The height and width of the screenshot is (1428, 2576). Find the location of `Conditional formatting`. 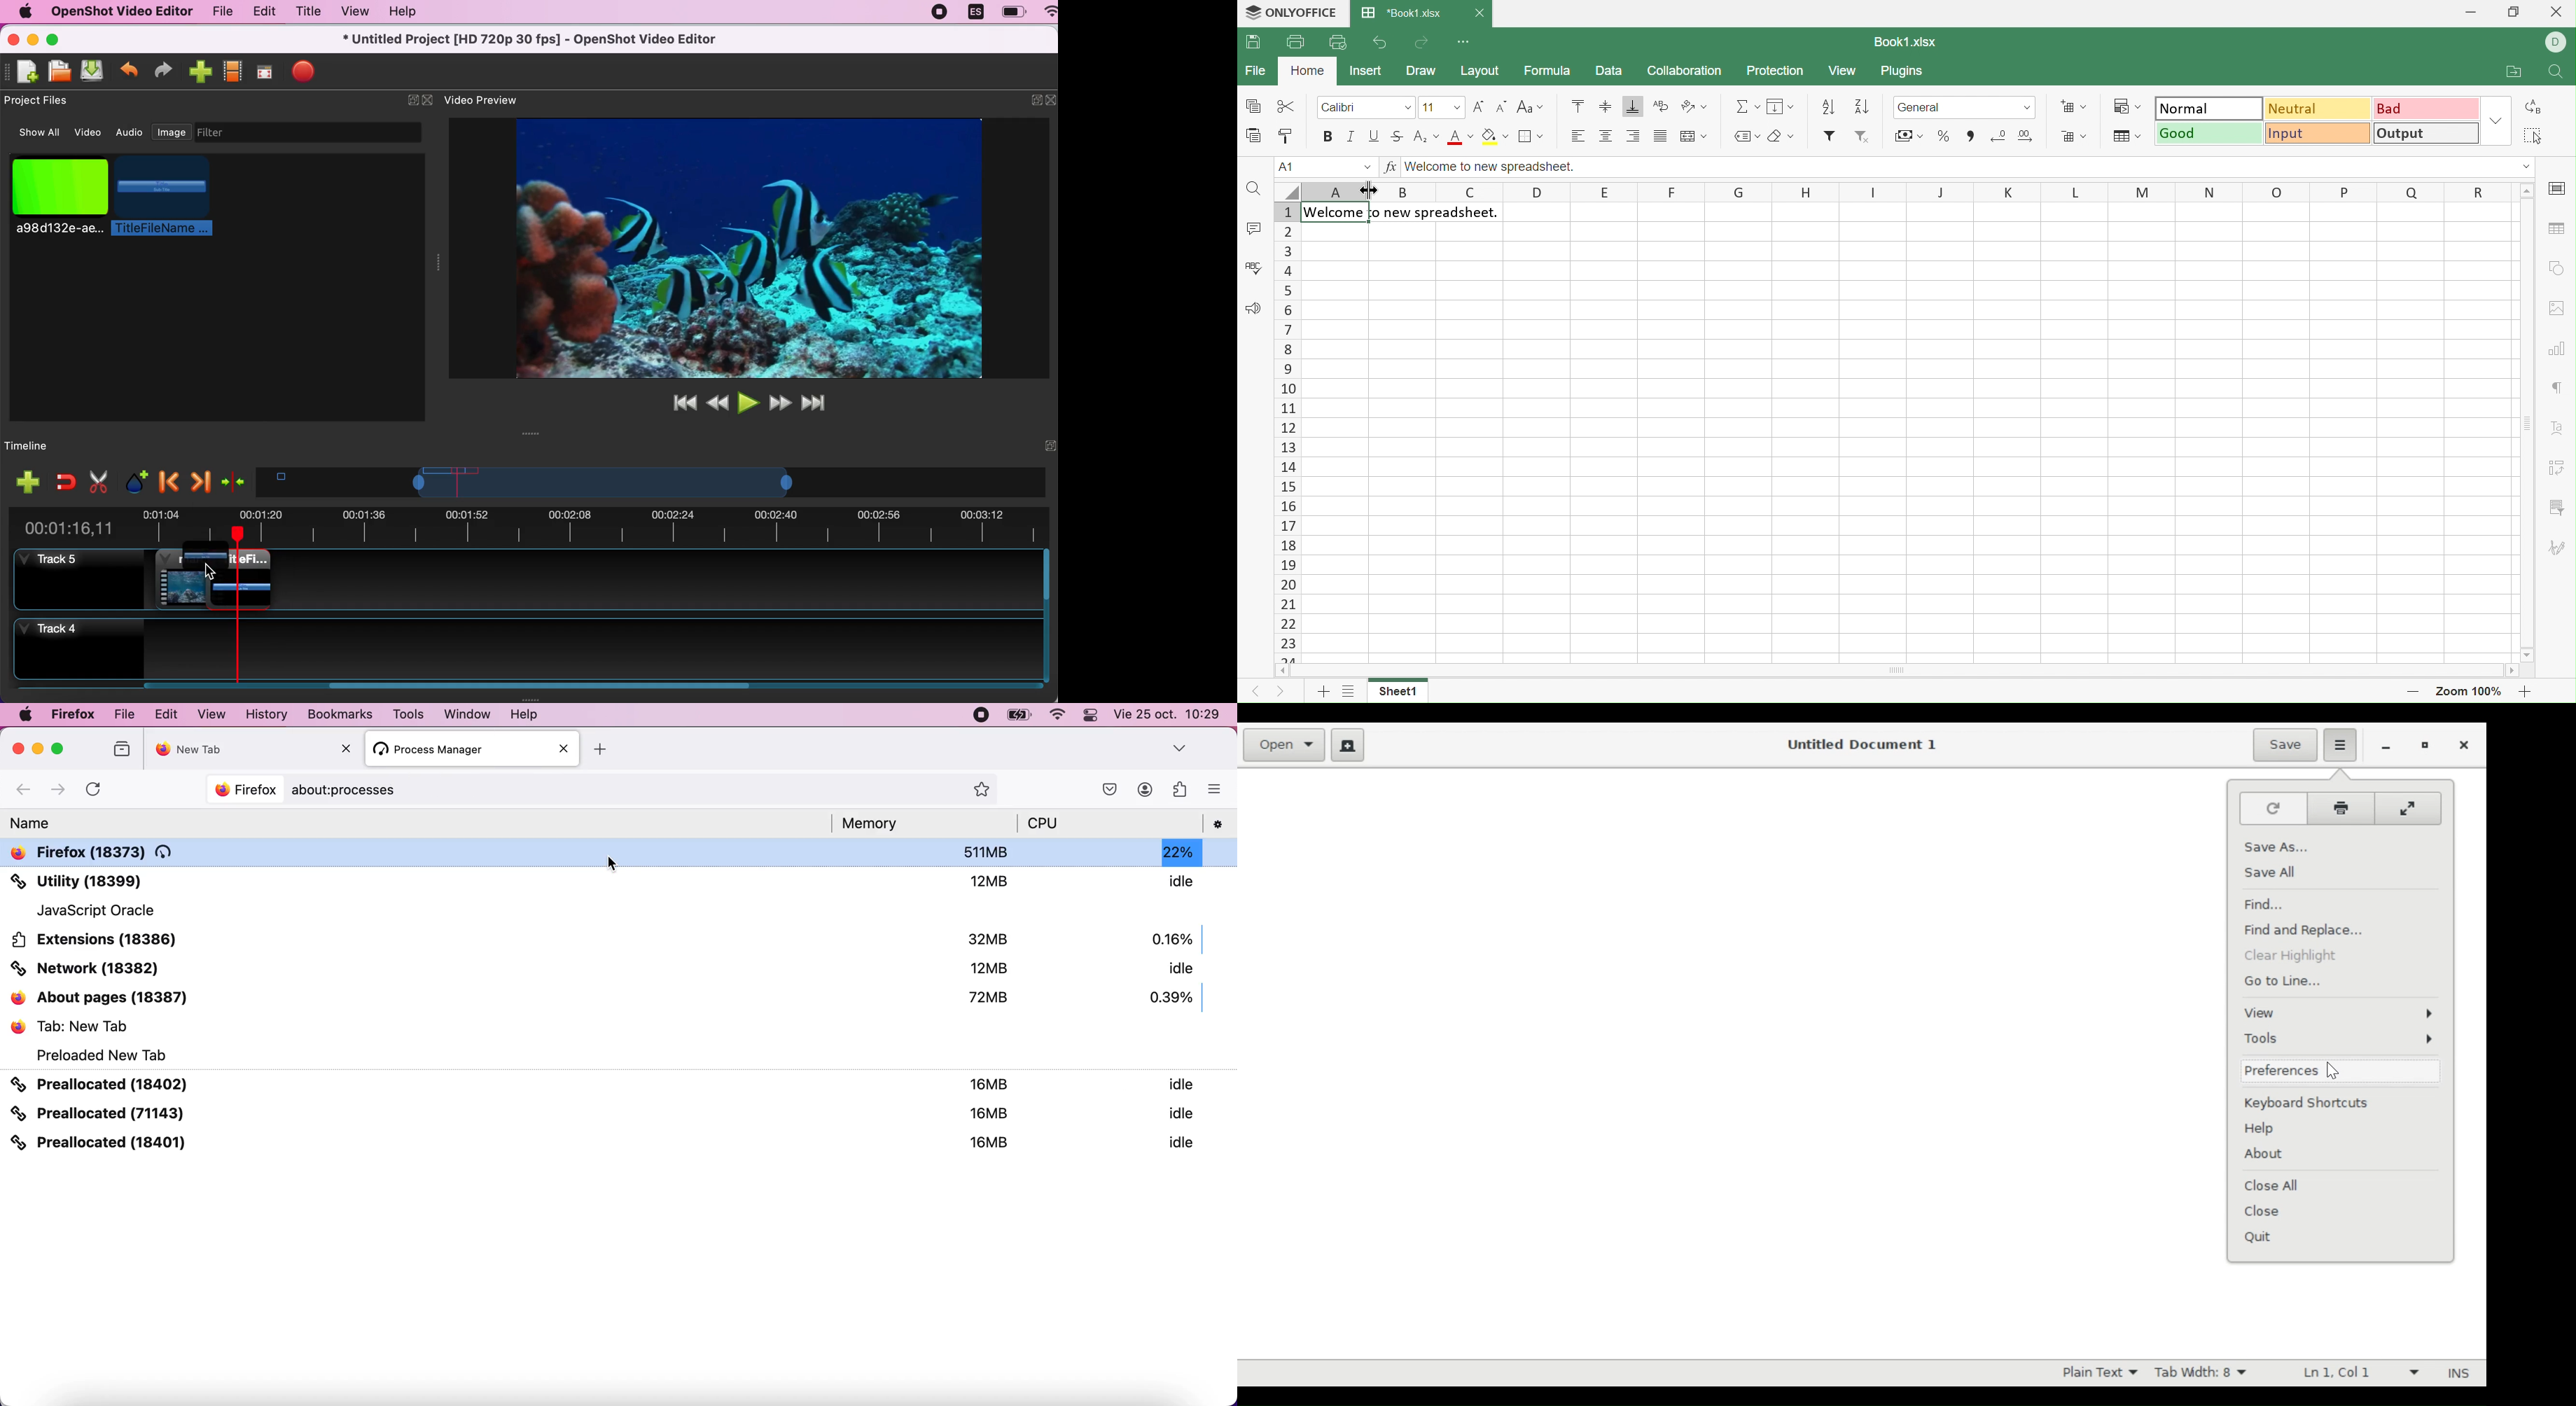

Conditional formatting is located at coordinates (2126, 106).